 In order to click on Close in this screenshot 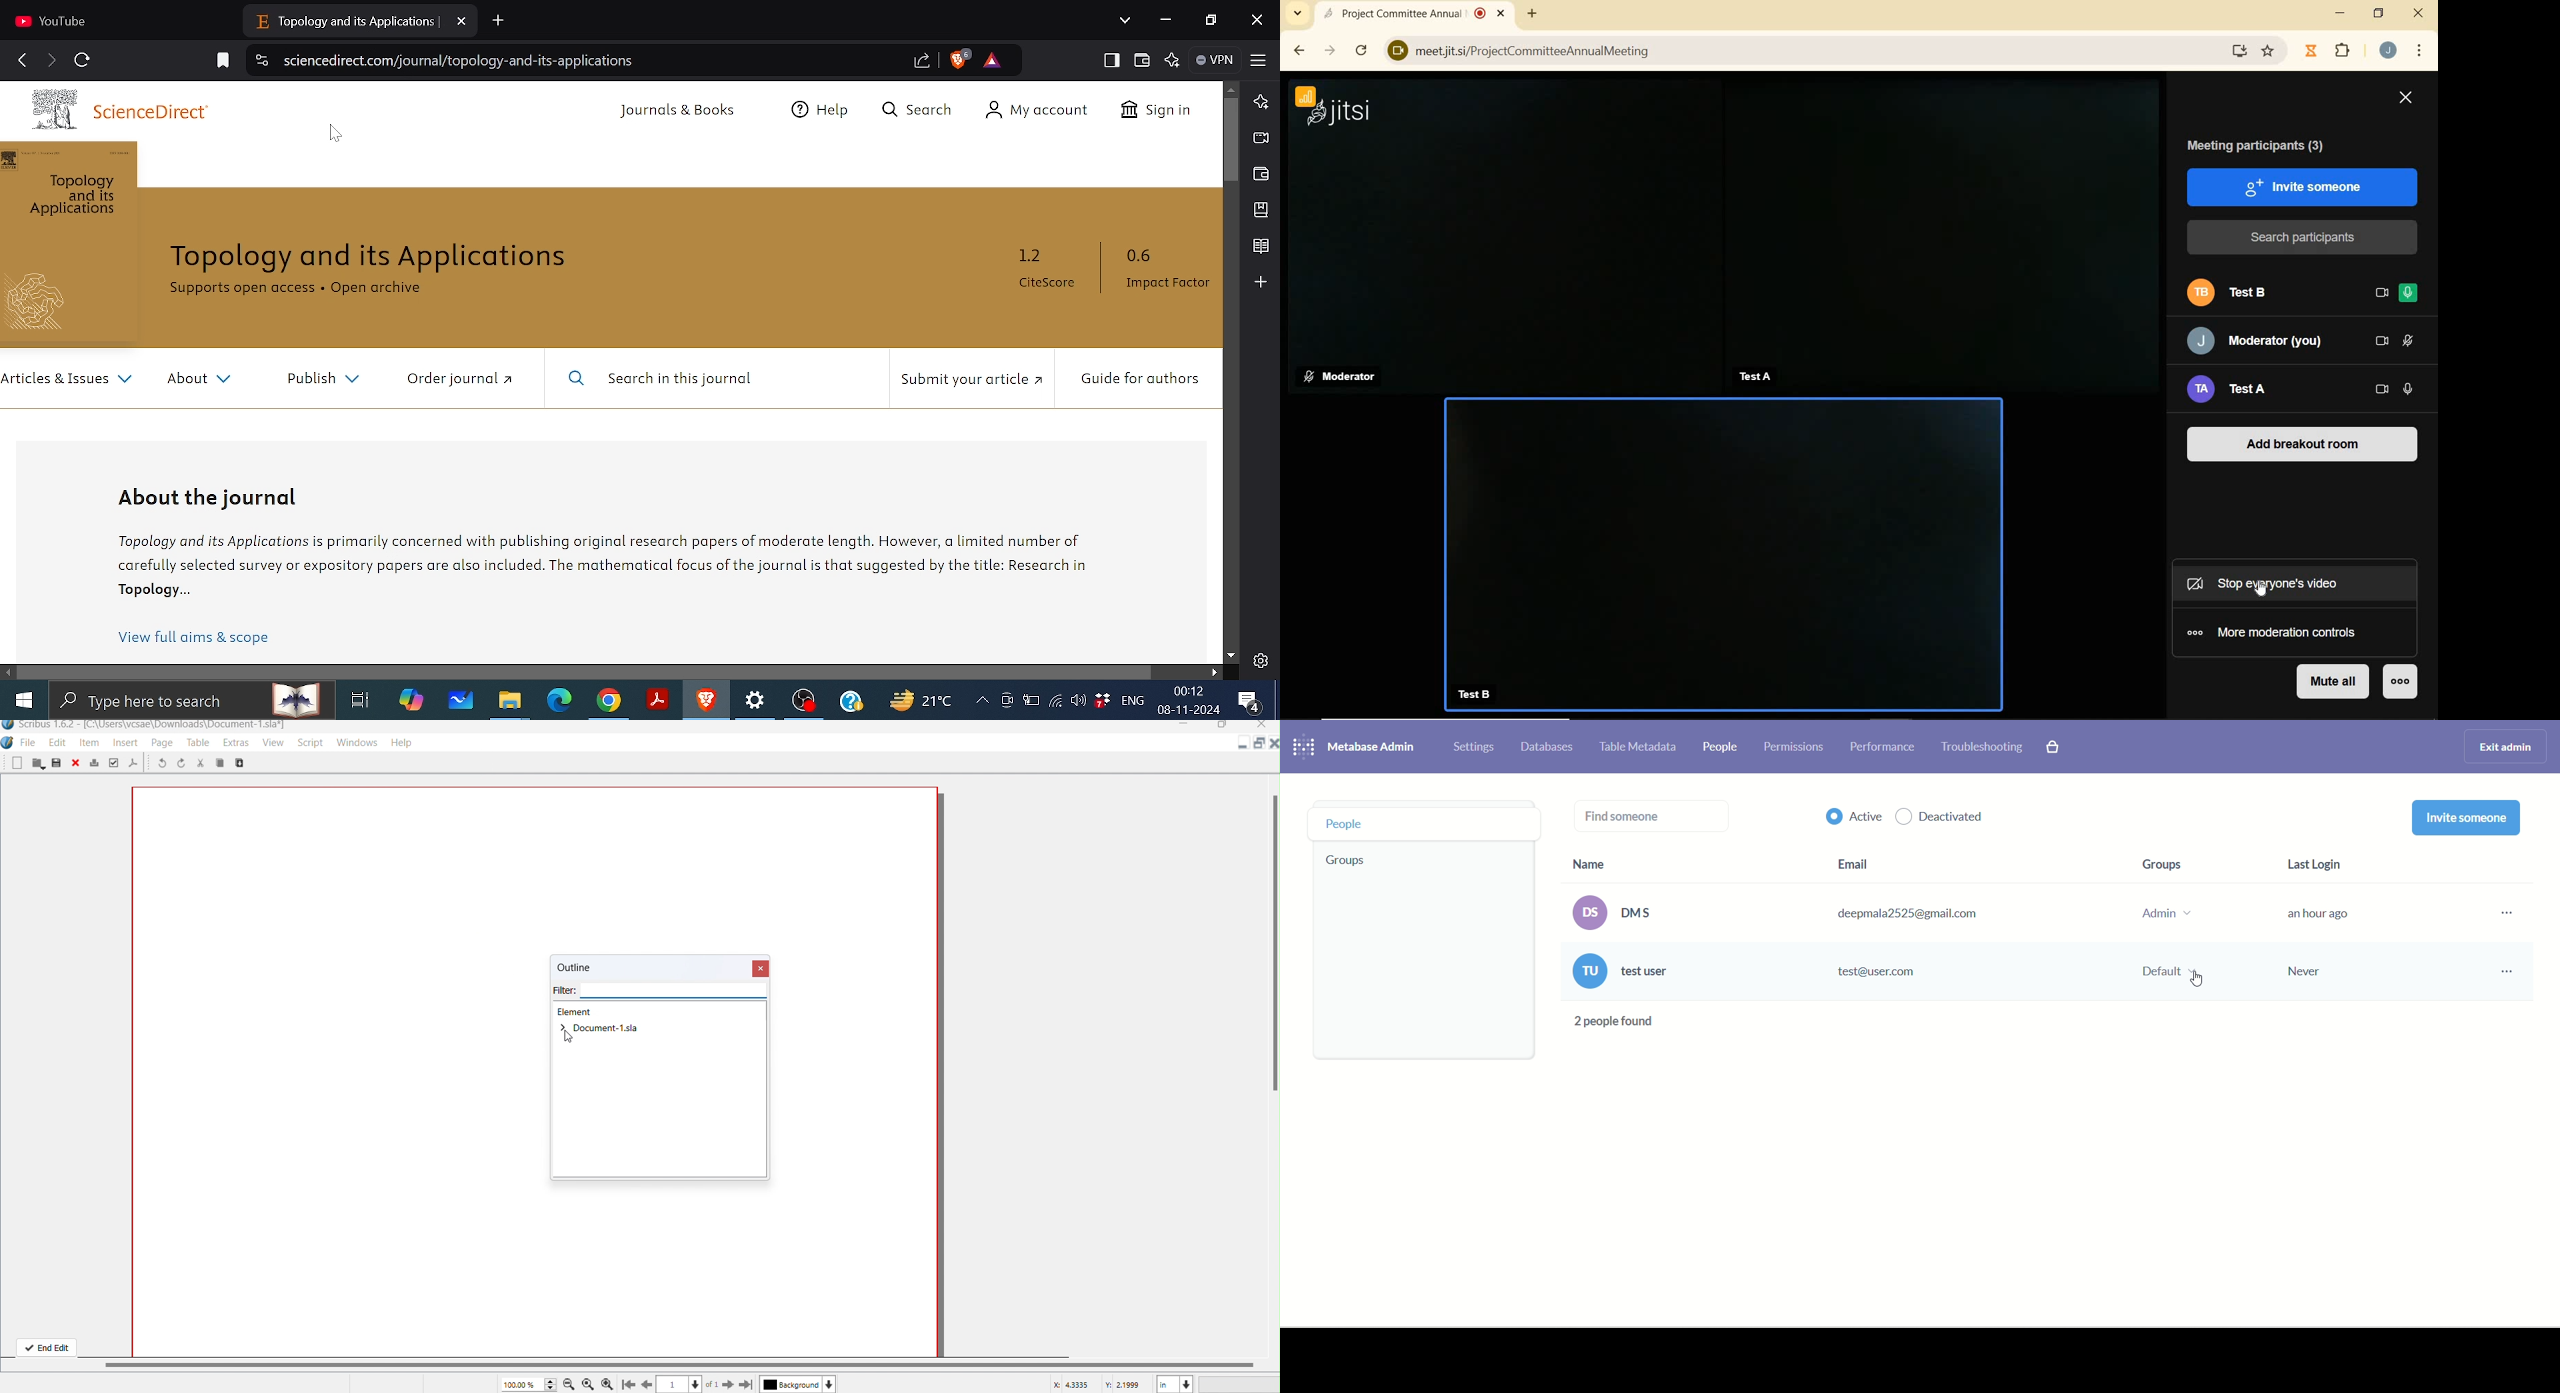, I will do `click(1263, 726)`.